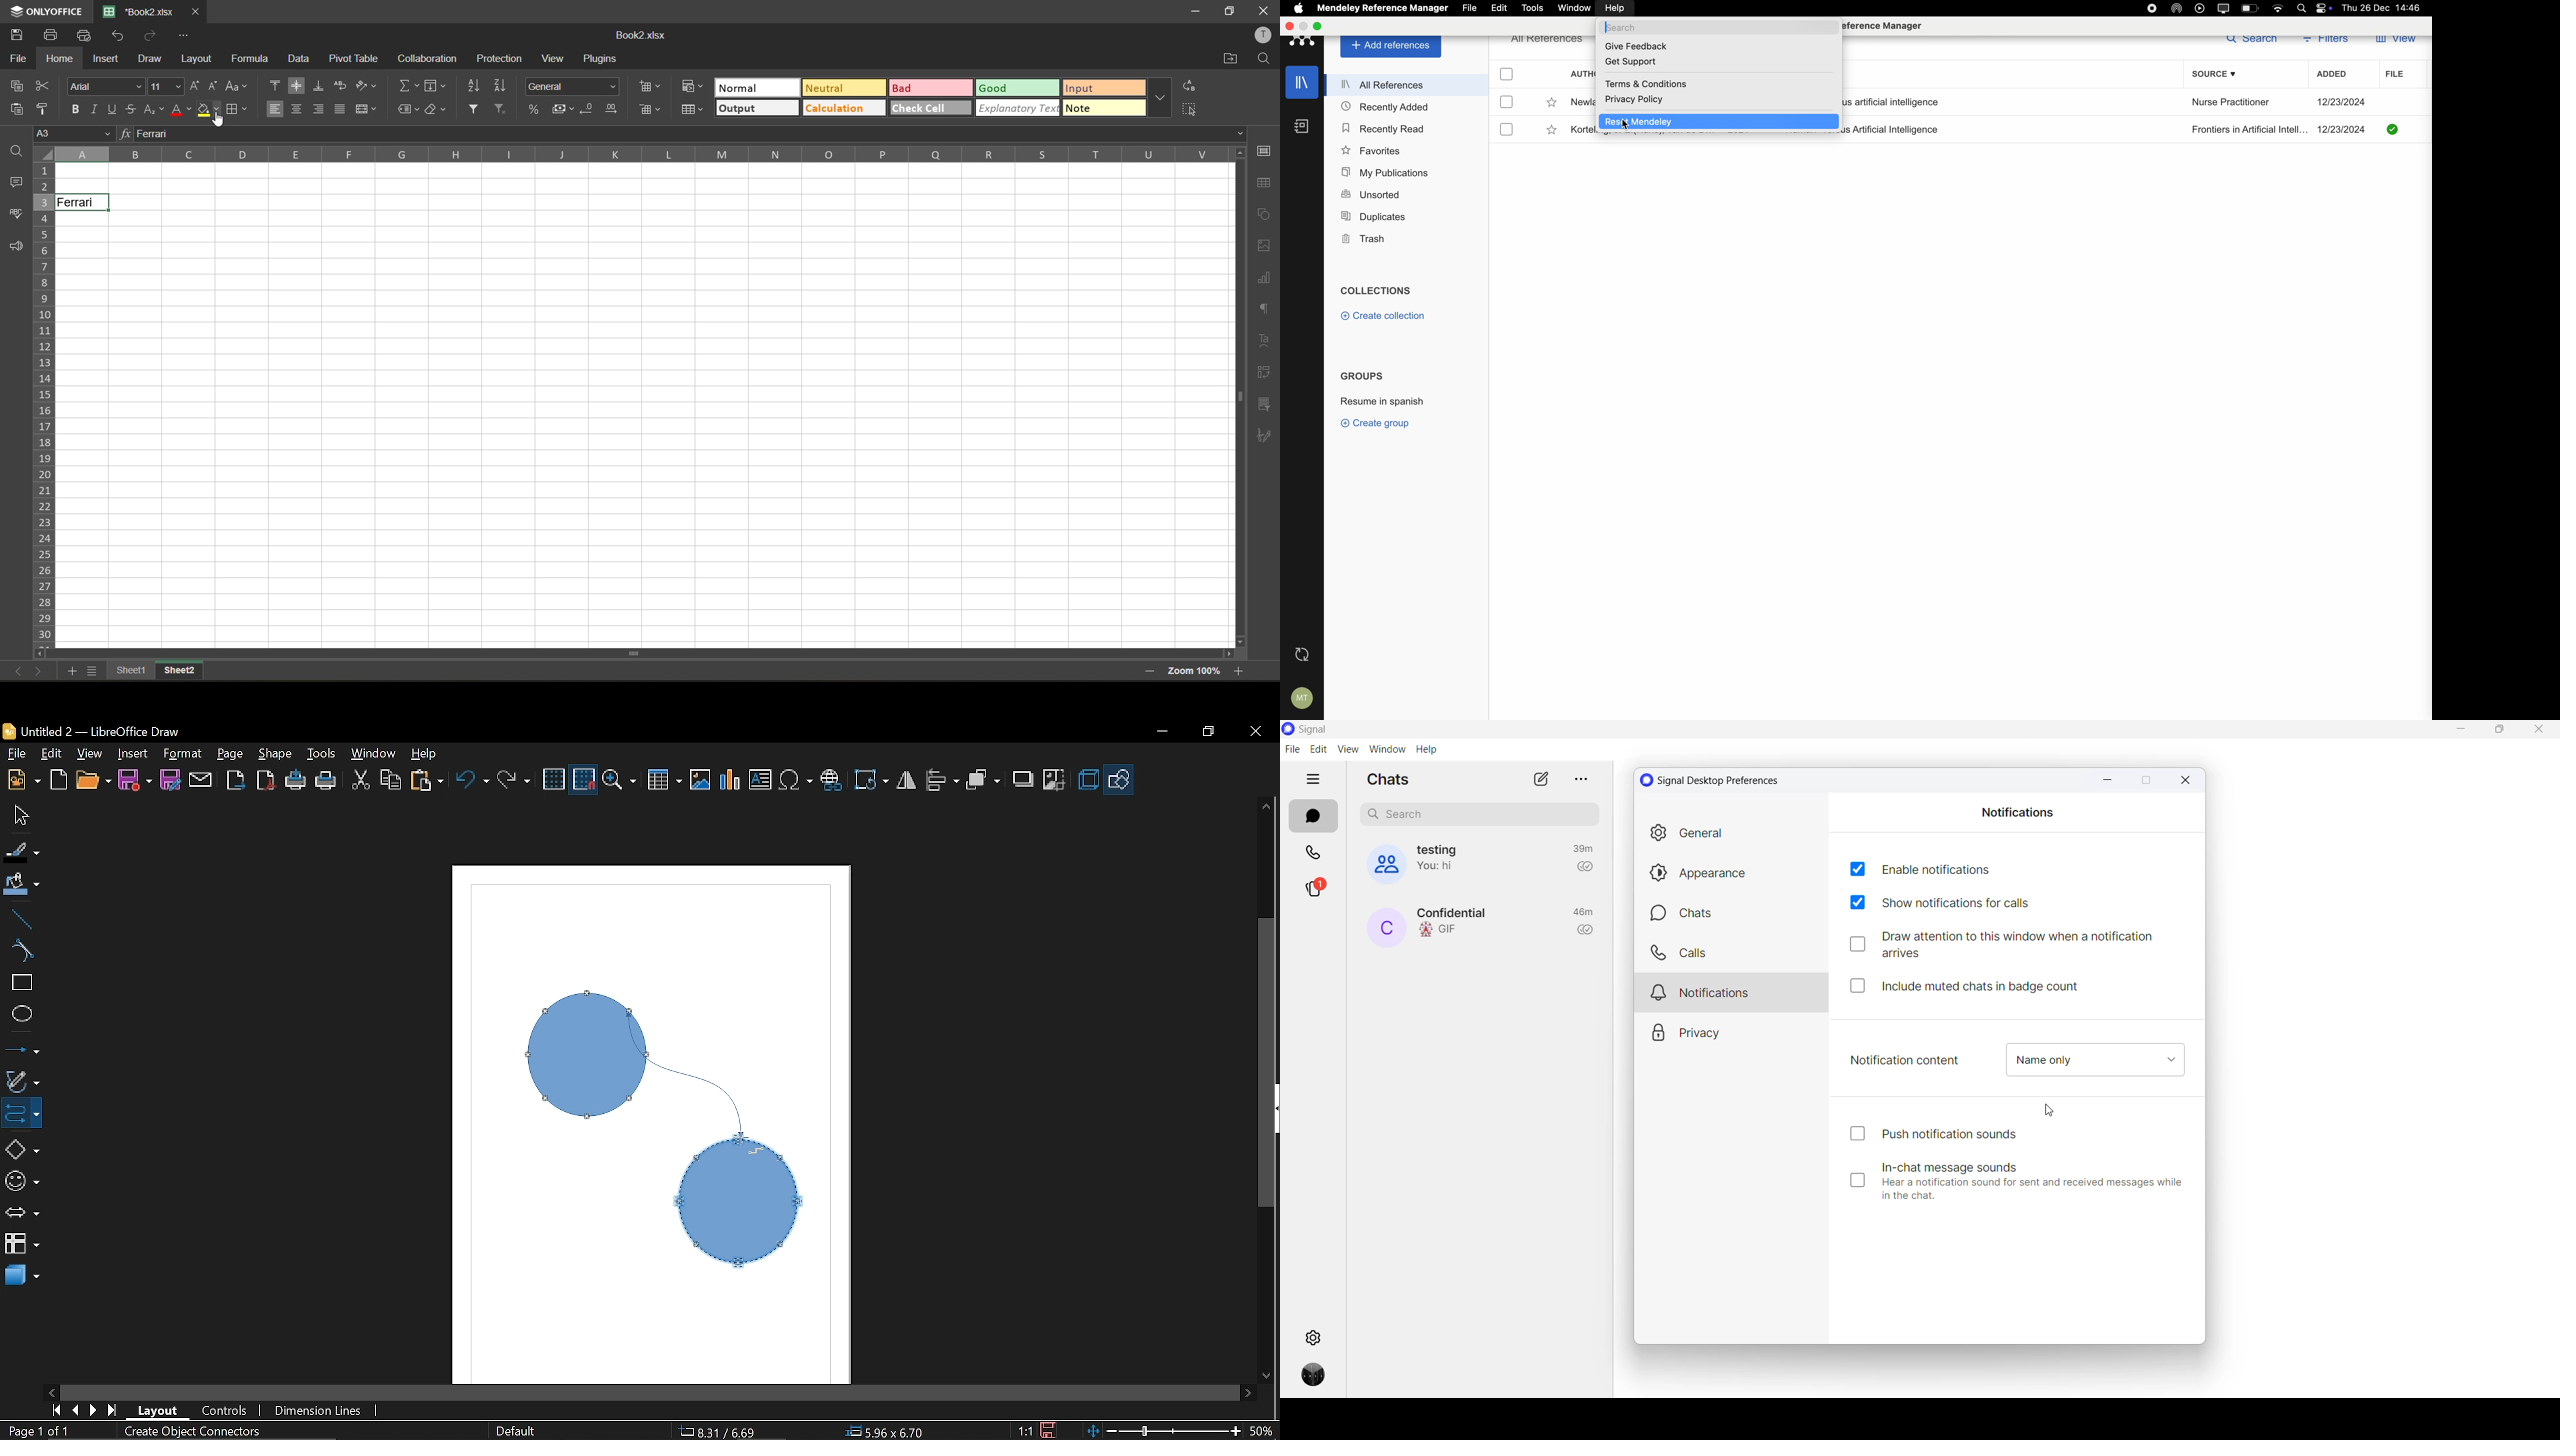 This screenshot has height=1456, width=2576. What do you see at coordinates (613, 110) in the screenshot?
I see `increase decimal` at bounding box center [613, 110].